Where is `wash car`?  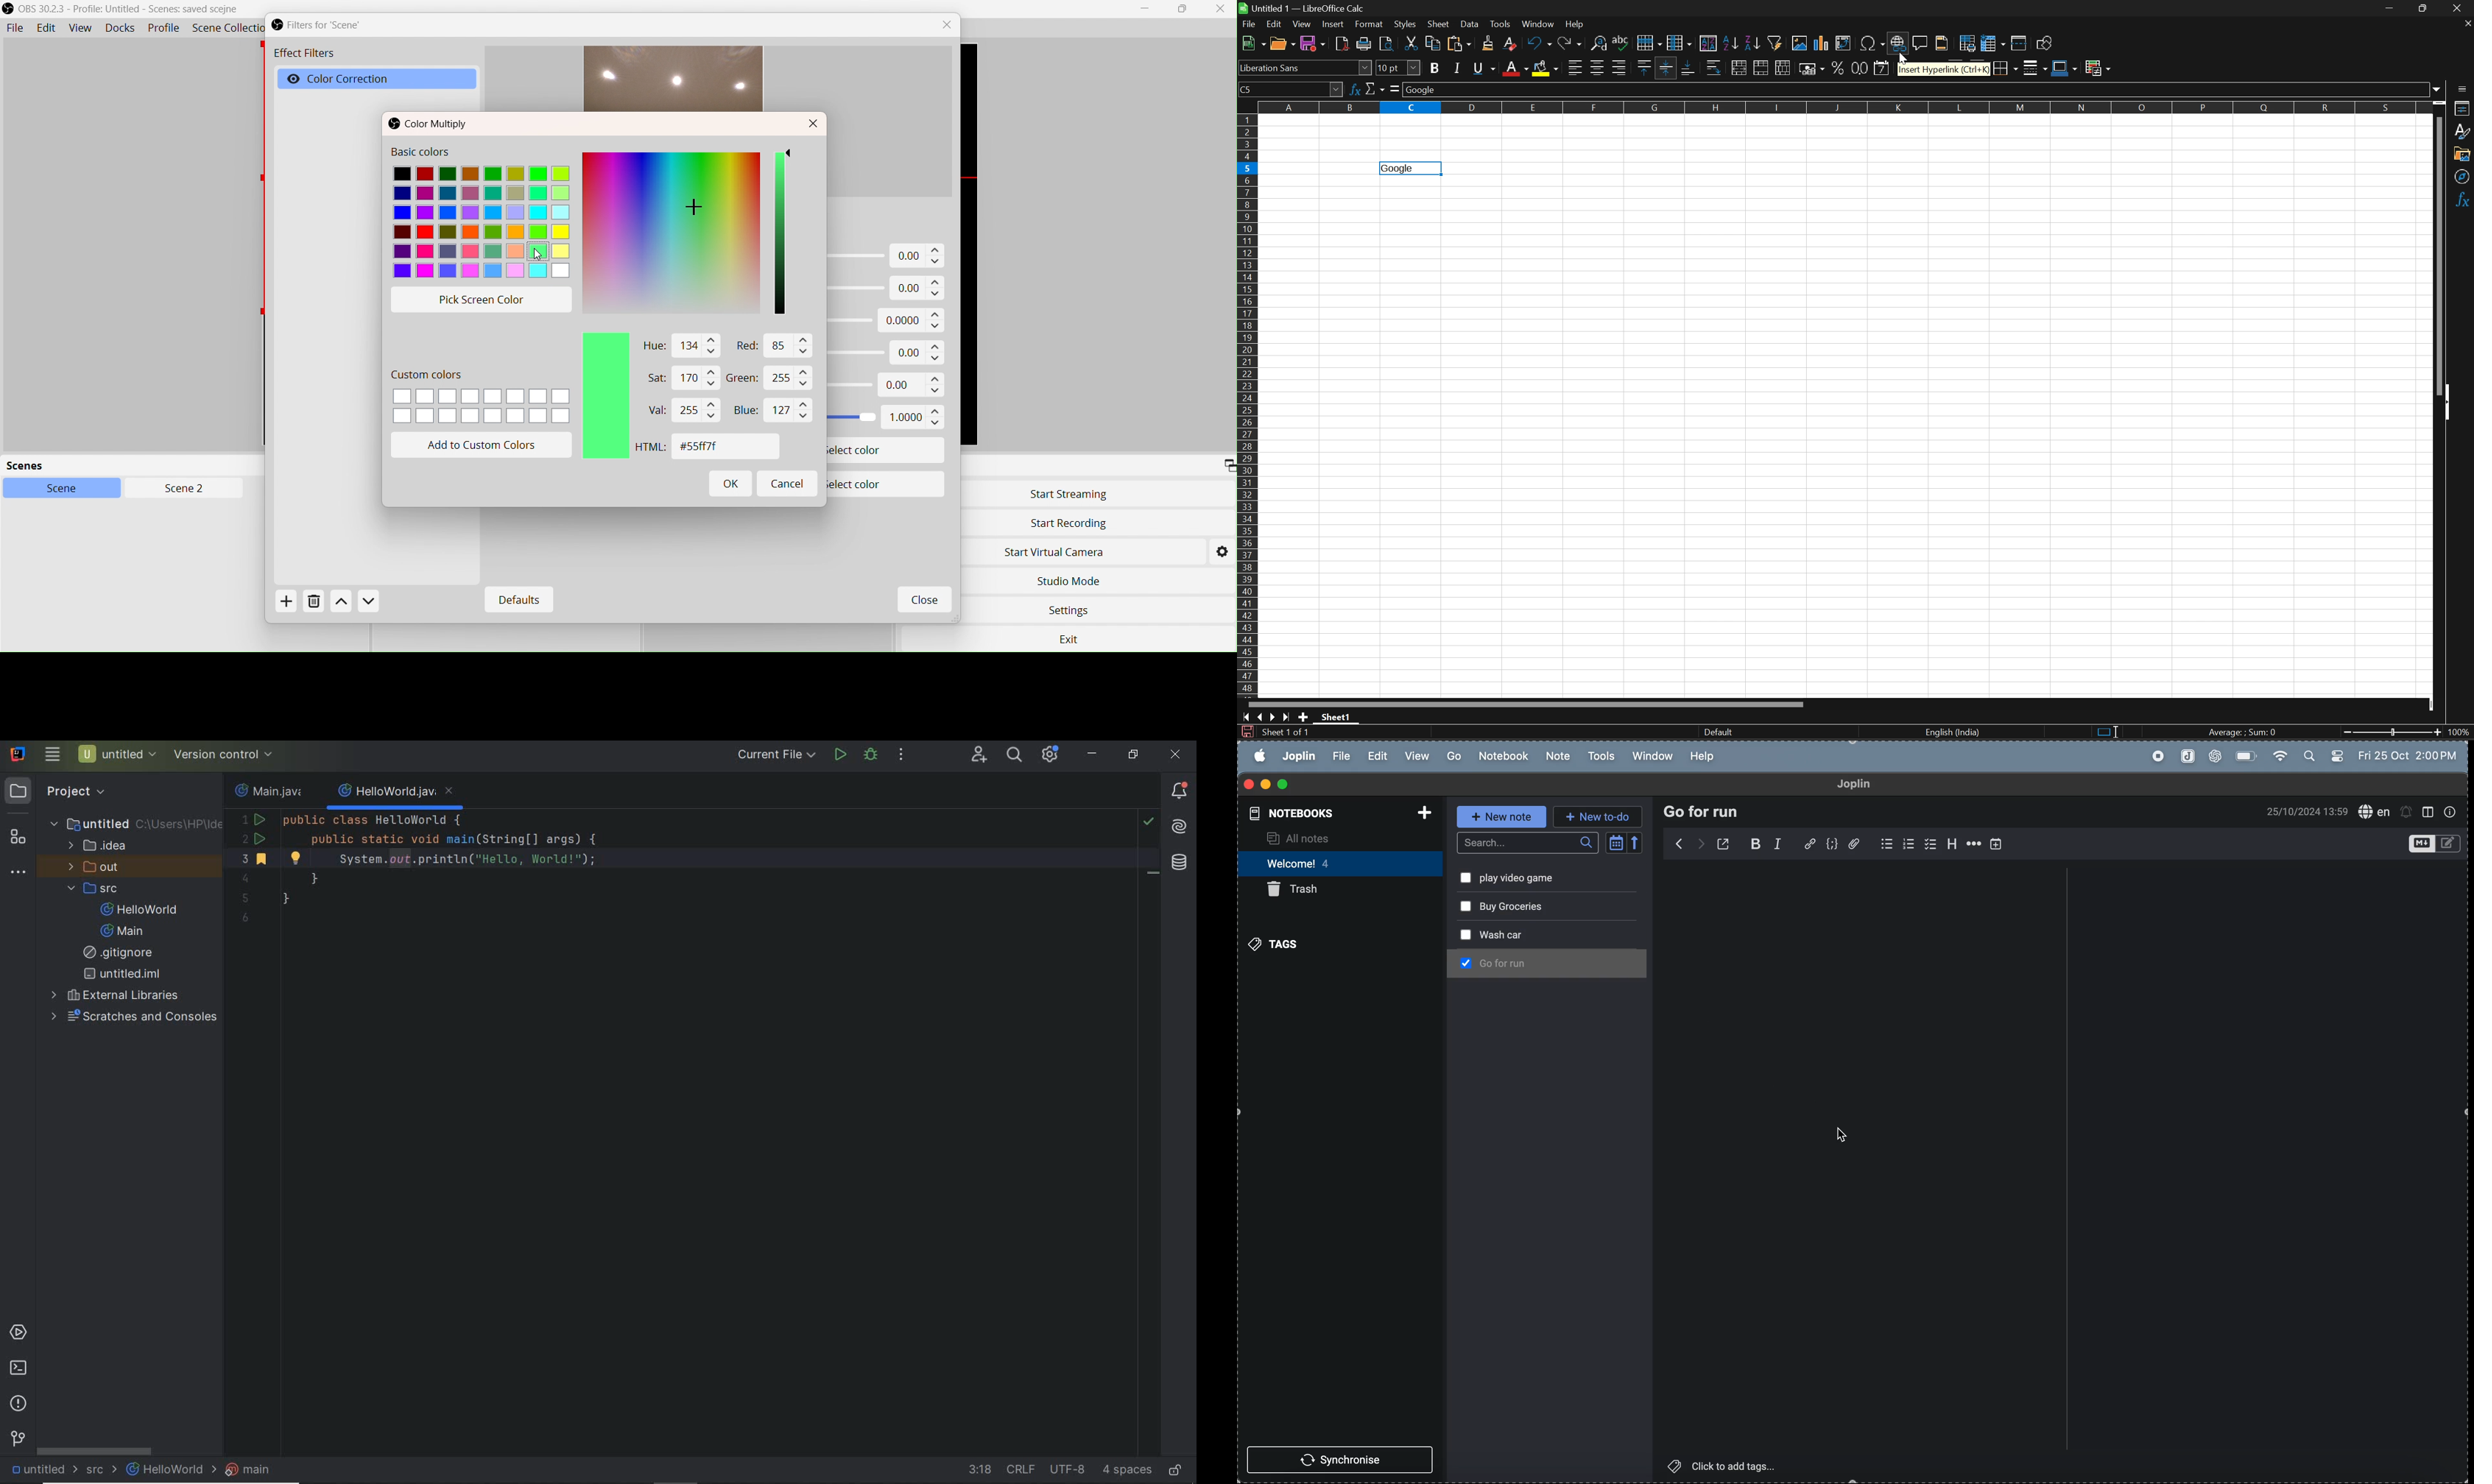
wash car is located at coordinates (1525, 962).